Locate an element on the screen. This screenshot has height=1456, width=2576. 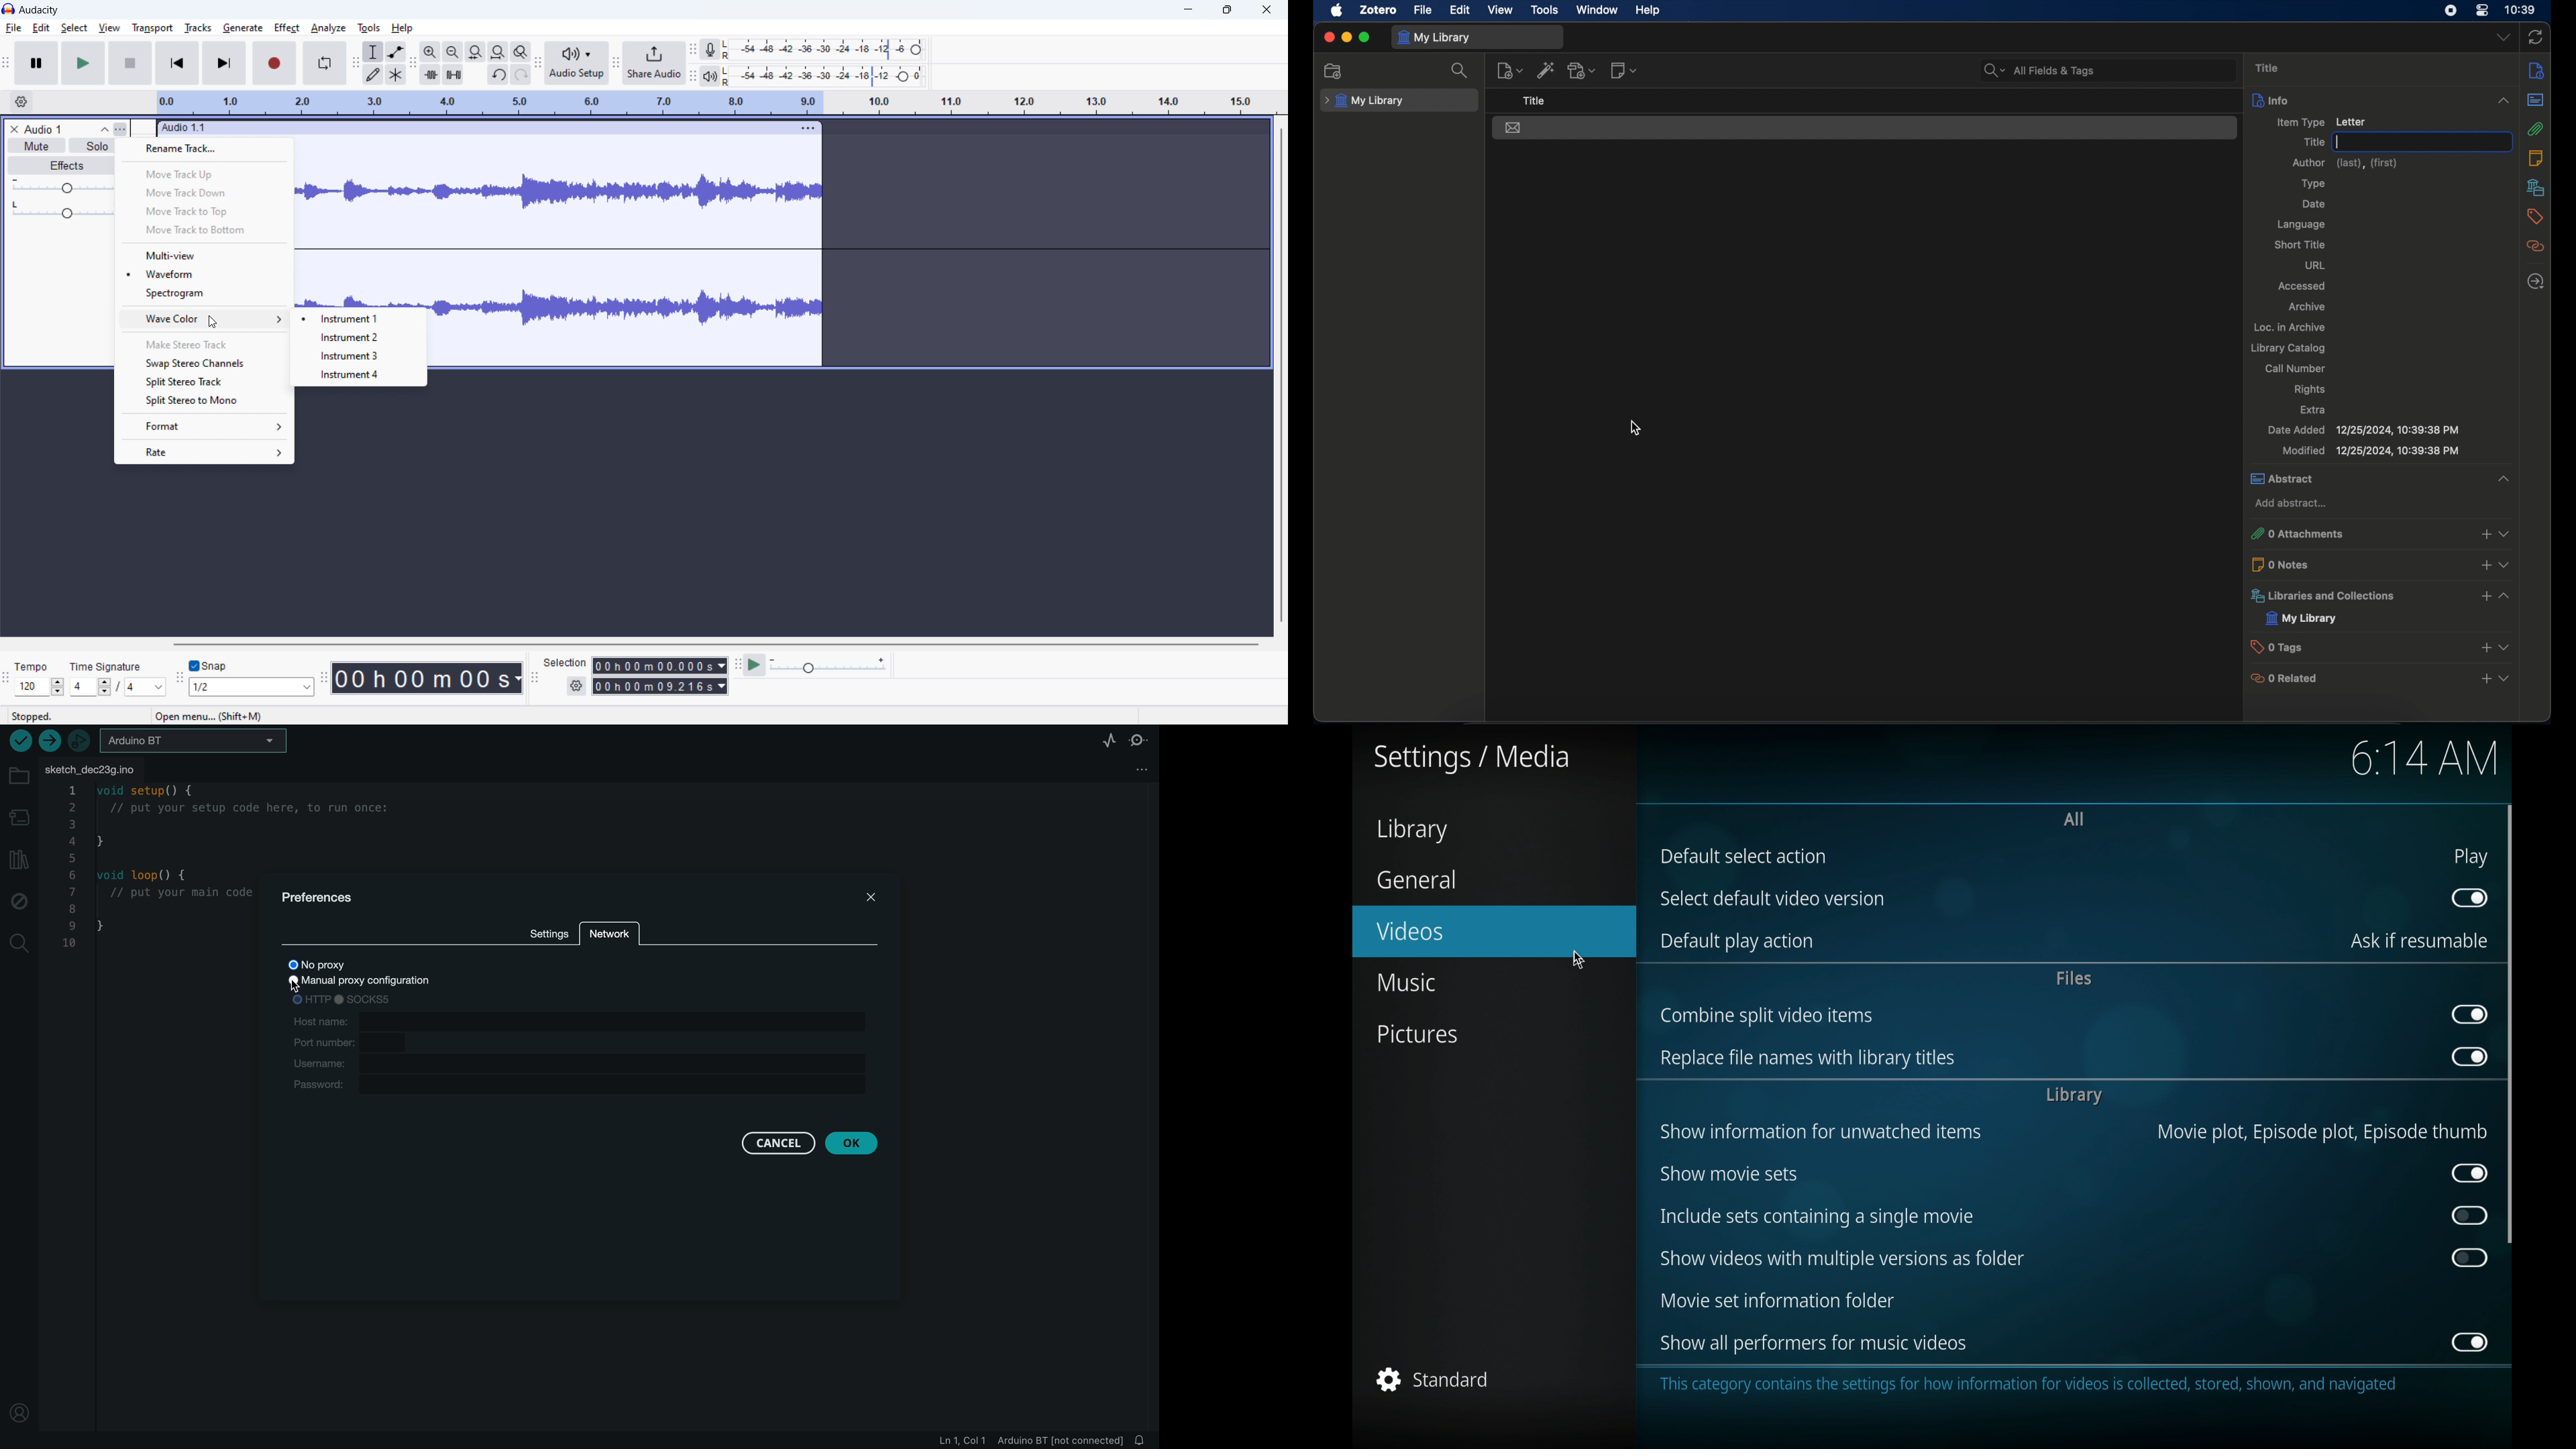
libraries is located at coordinates (2536, 187).